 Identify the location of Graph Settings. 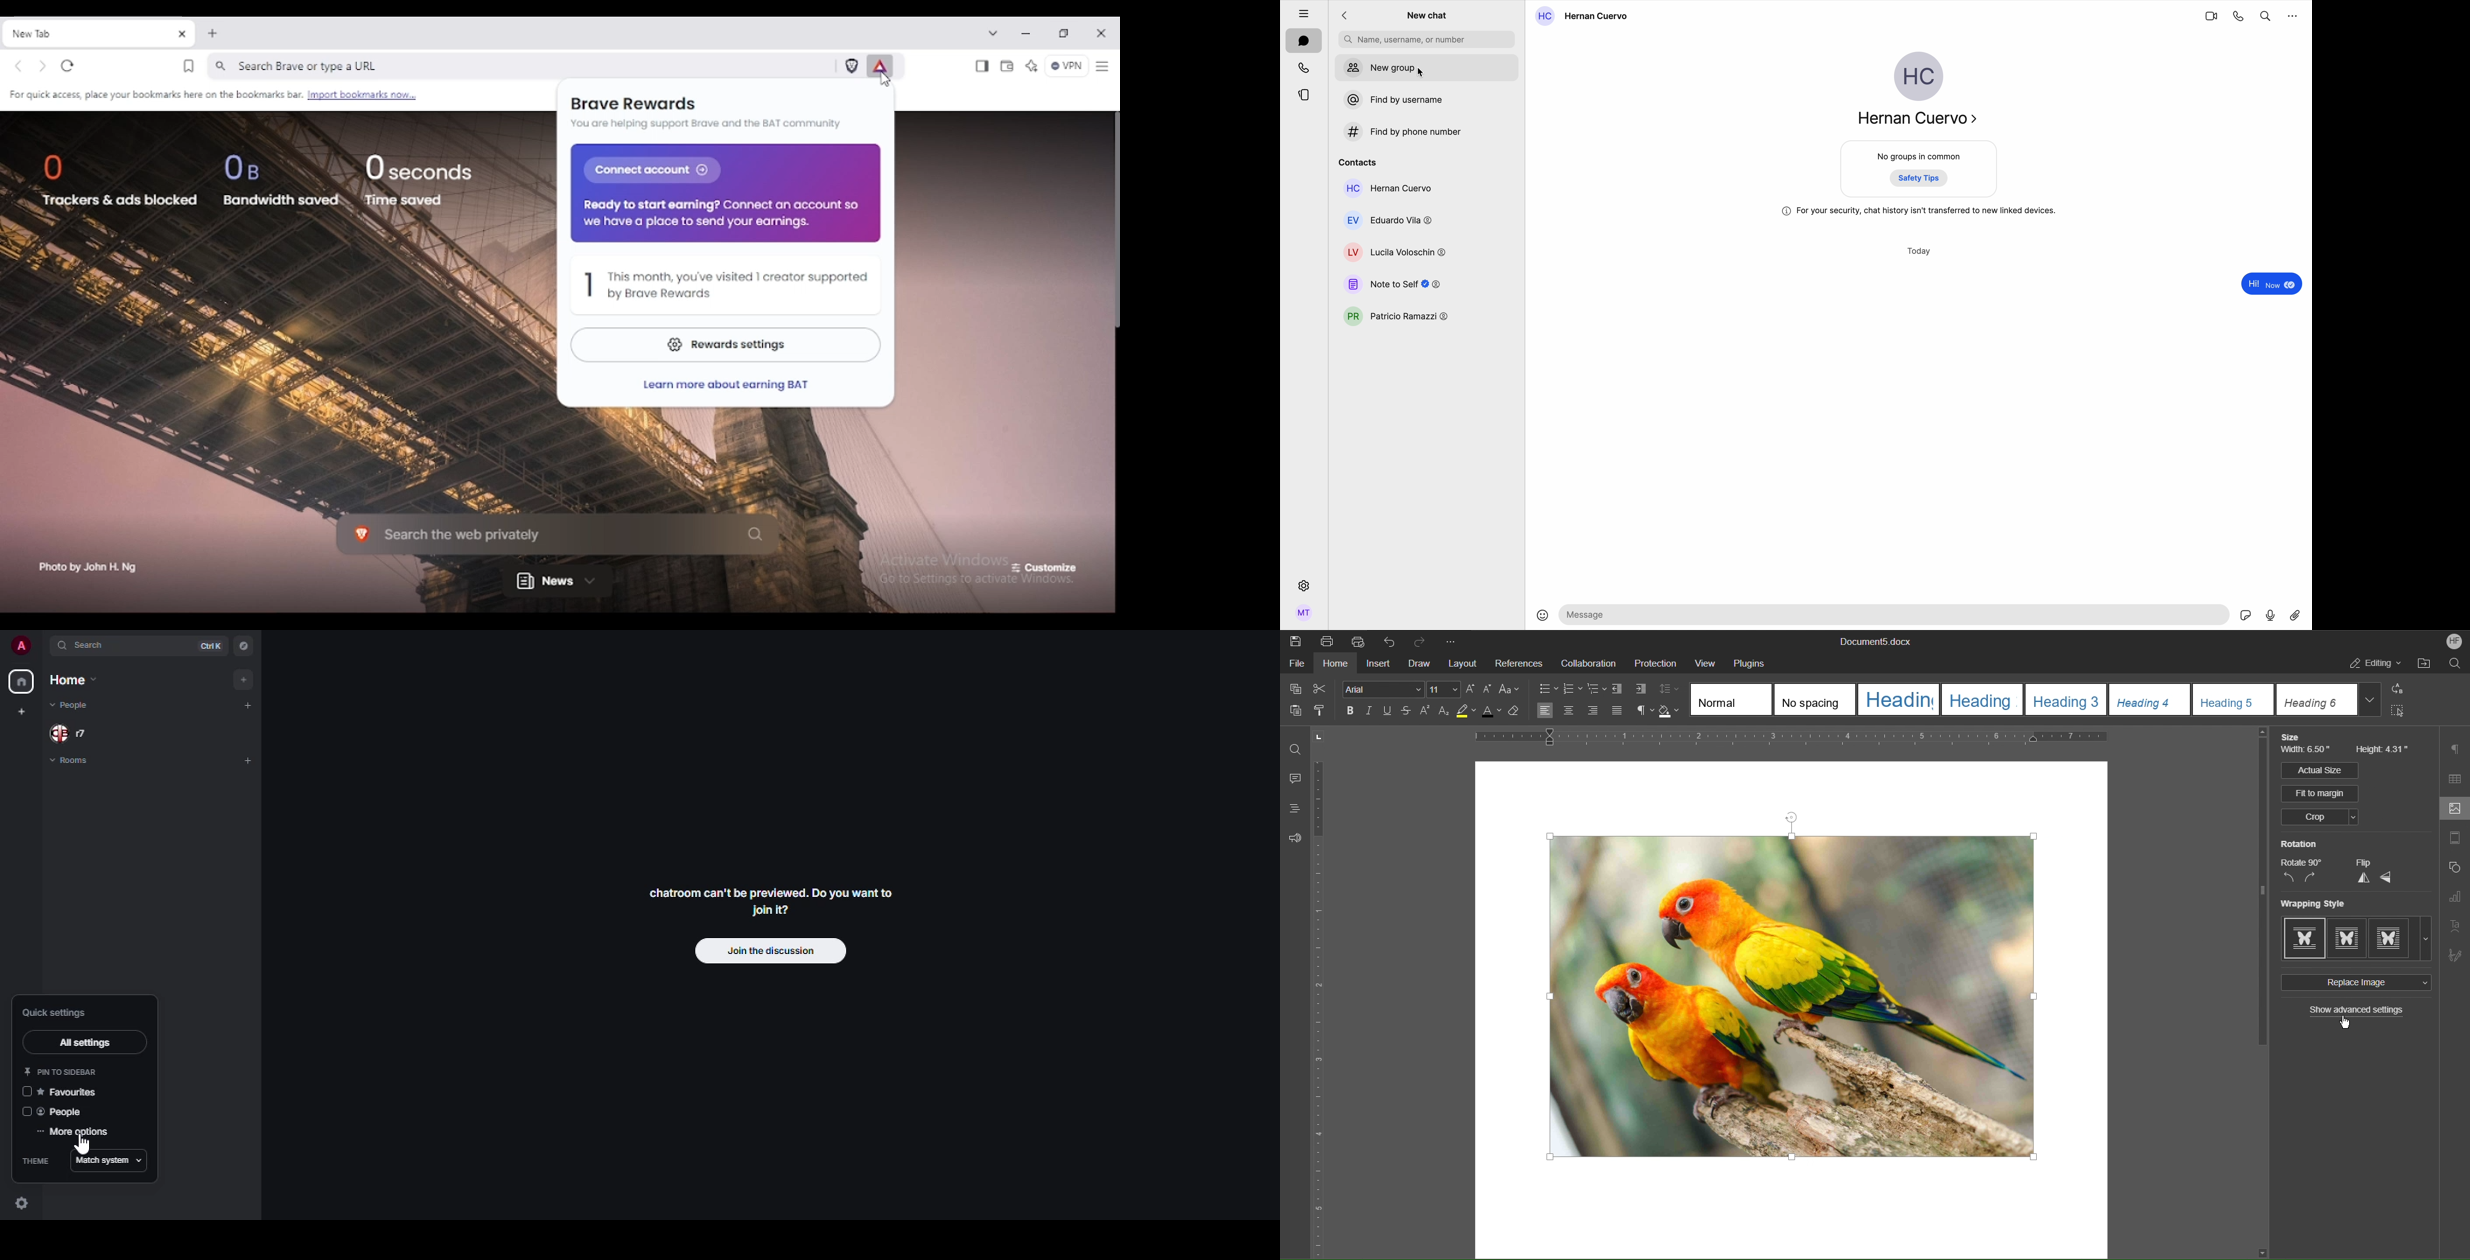
(2455, 899).